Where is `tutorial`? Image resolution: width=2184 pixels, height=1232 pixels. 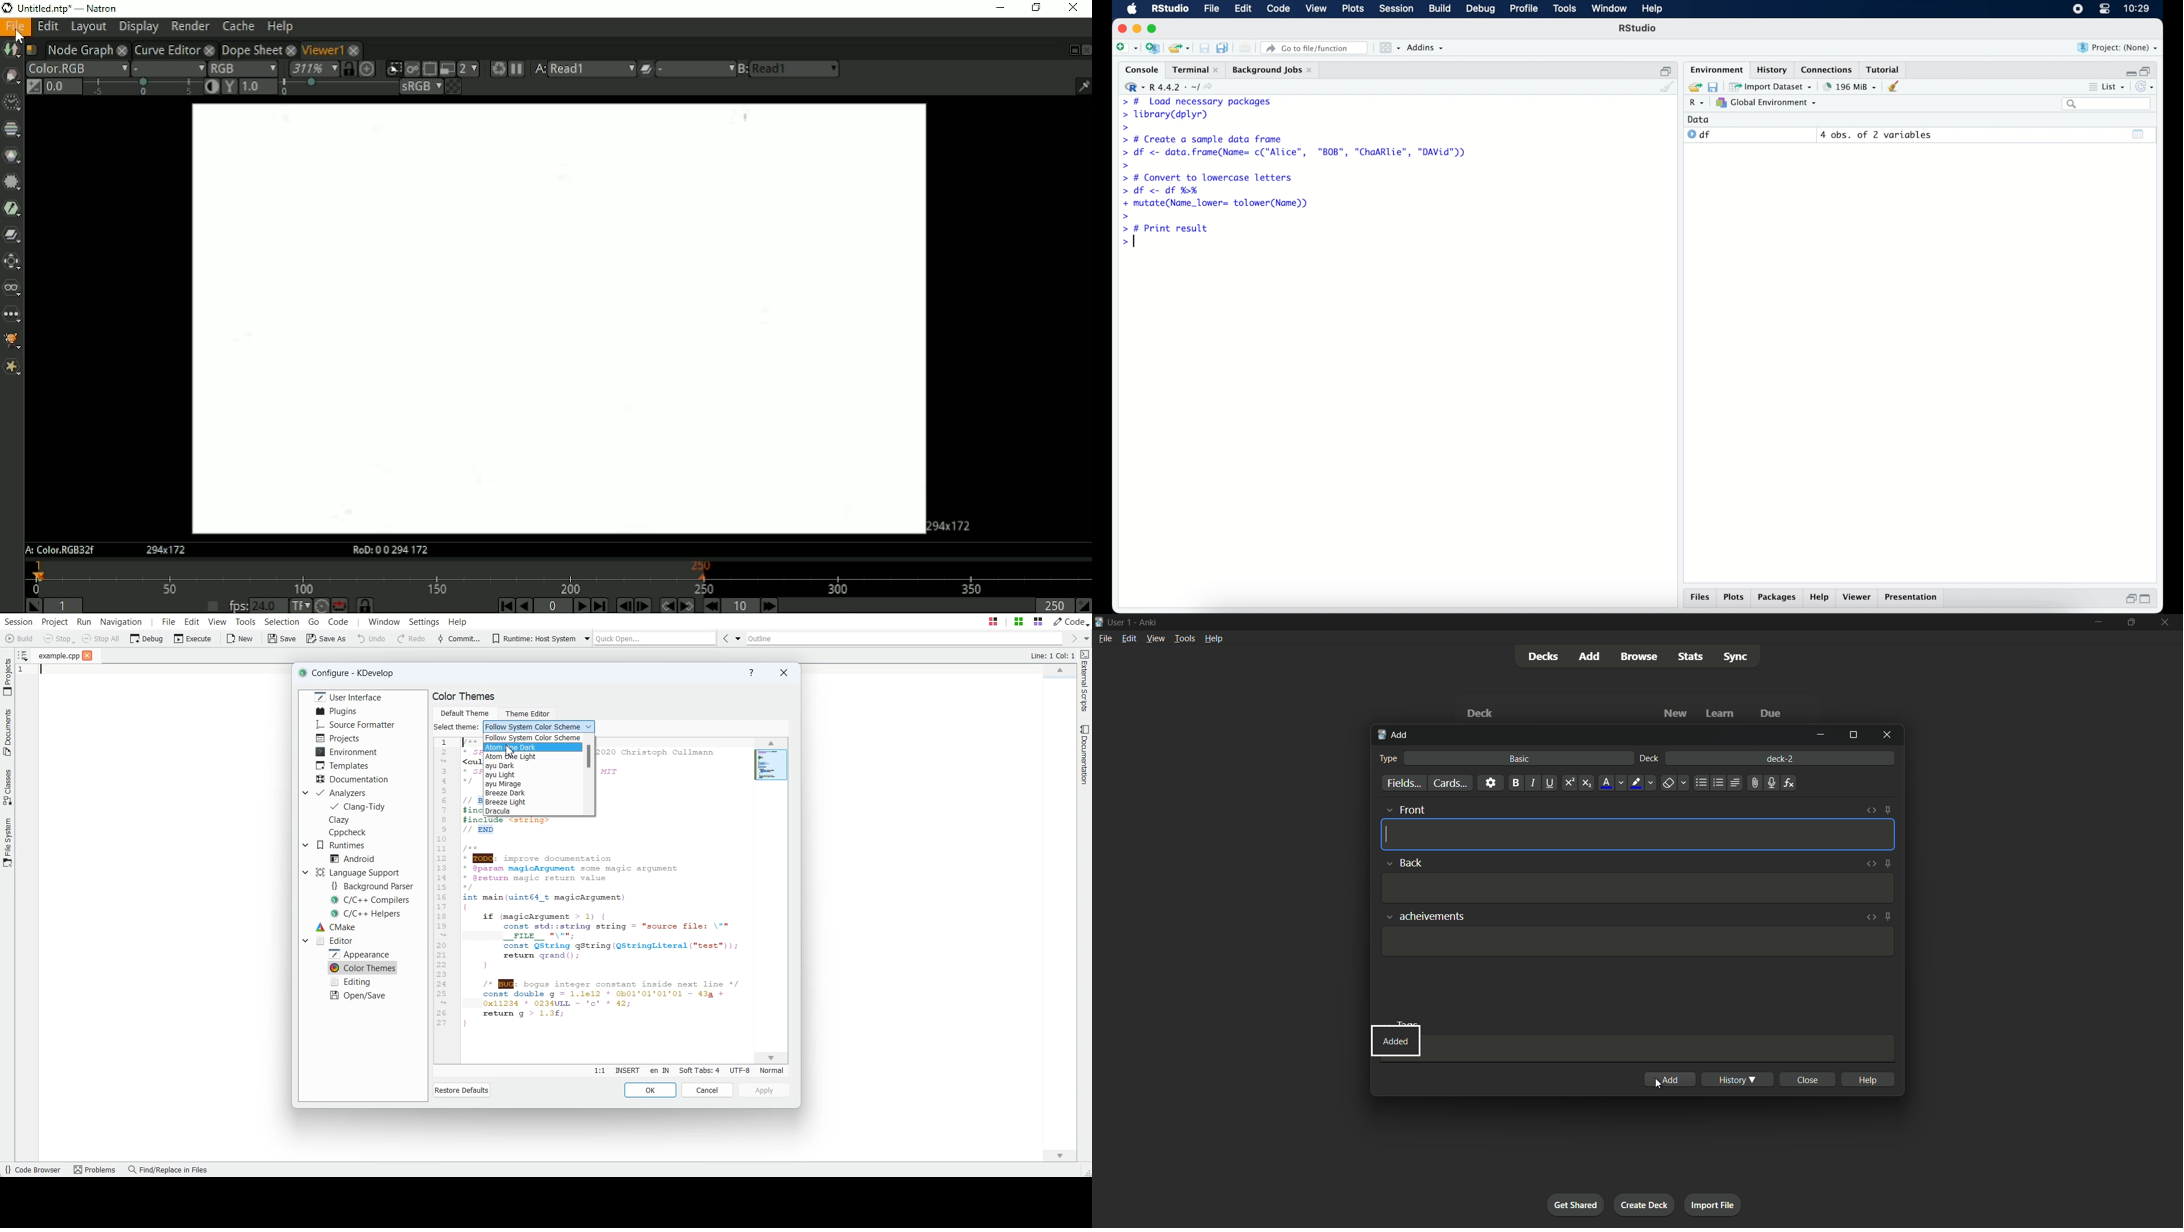 tutorial is located at coordinates (1886, 69).